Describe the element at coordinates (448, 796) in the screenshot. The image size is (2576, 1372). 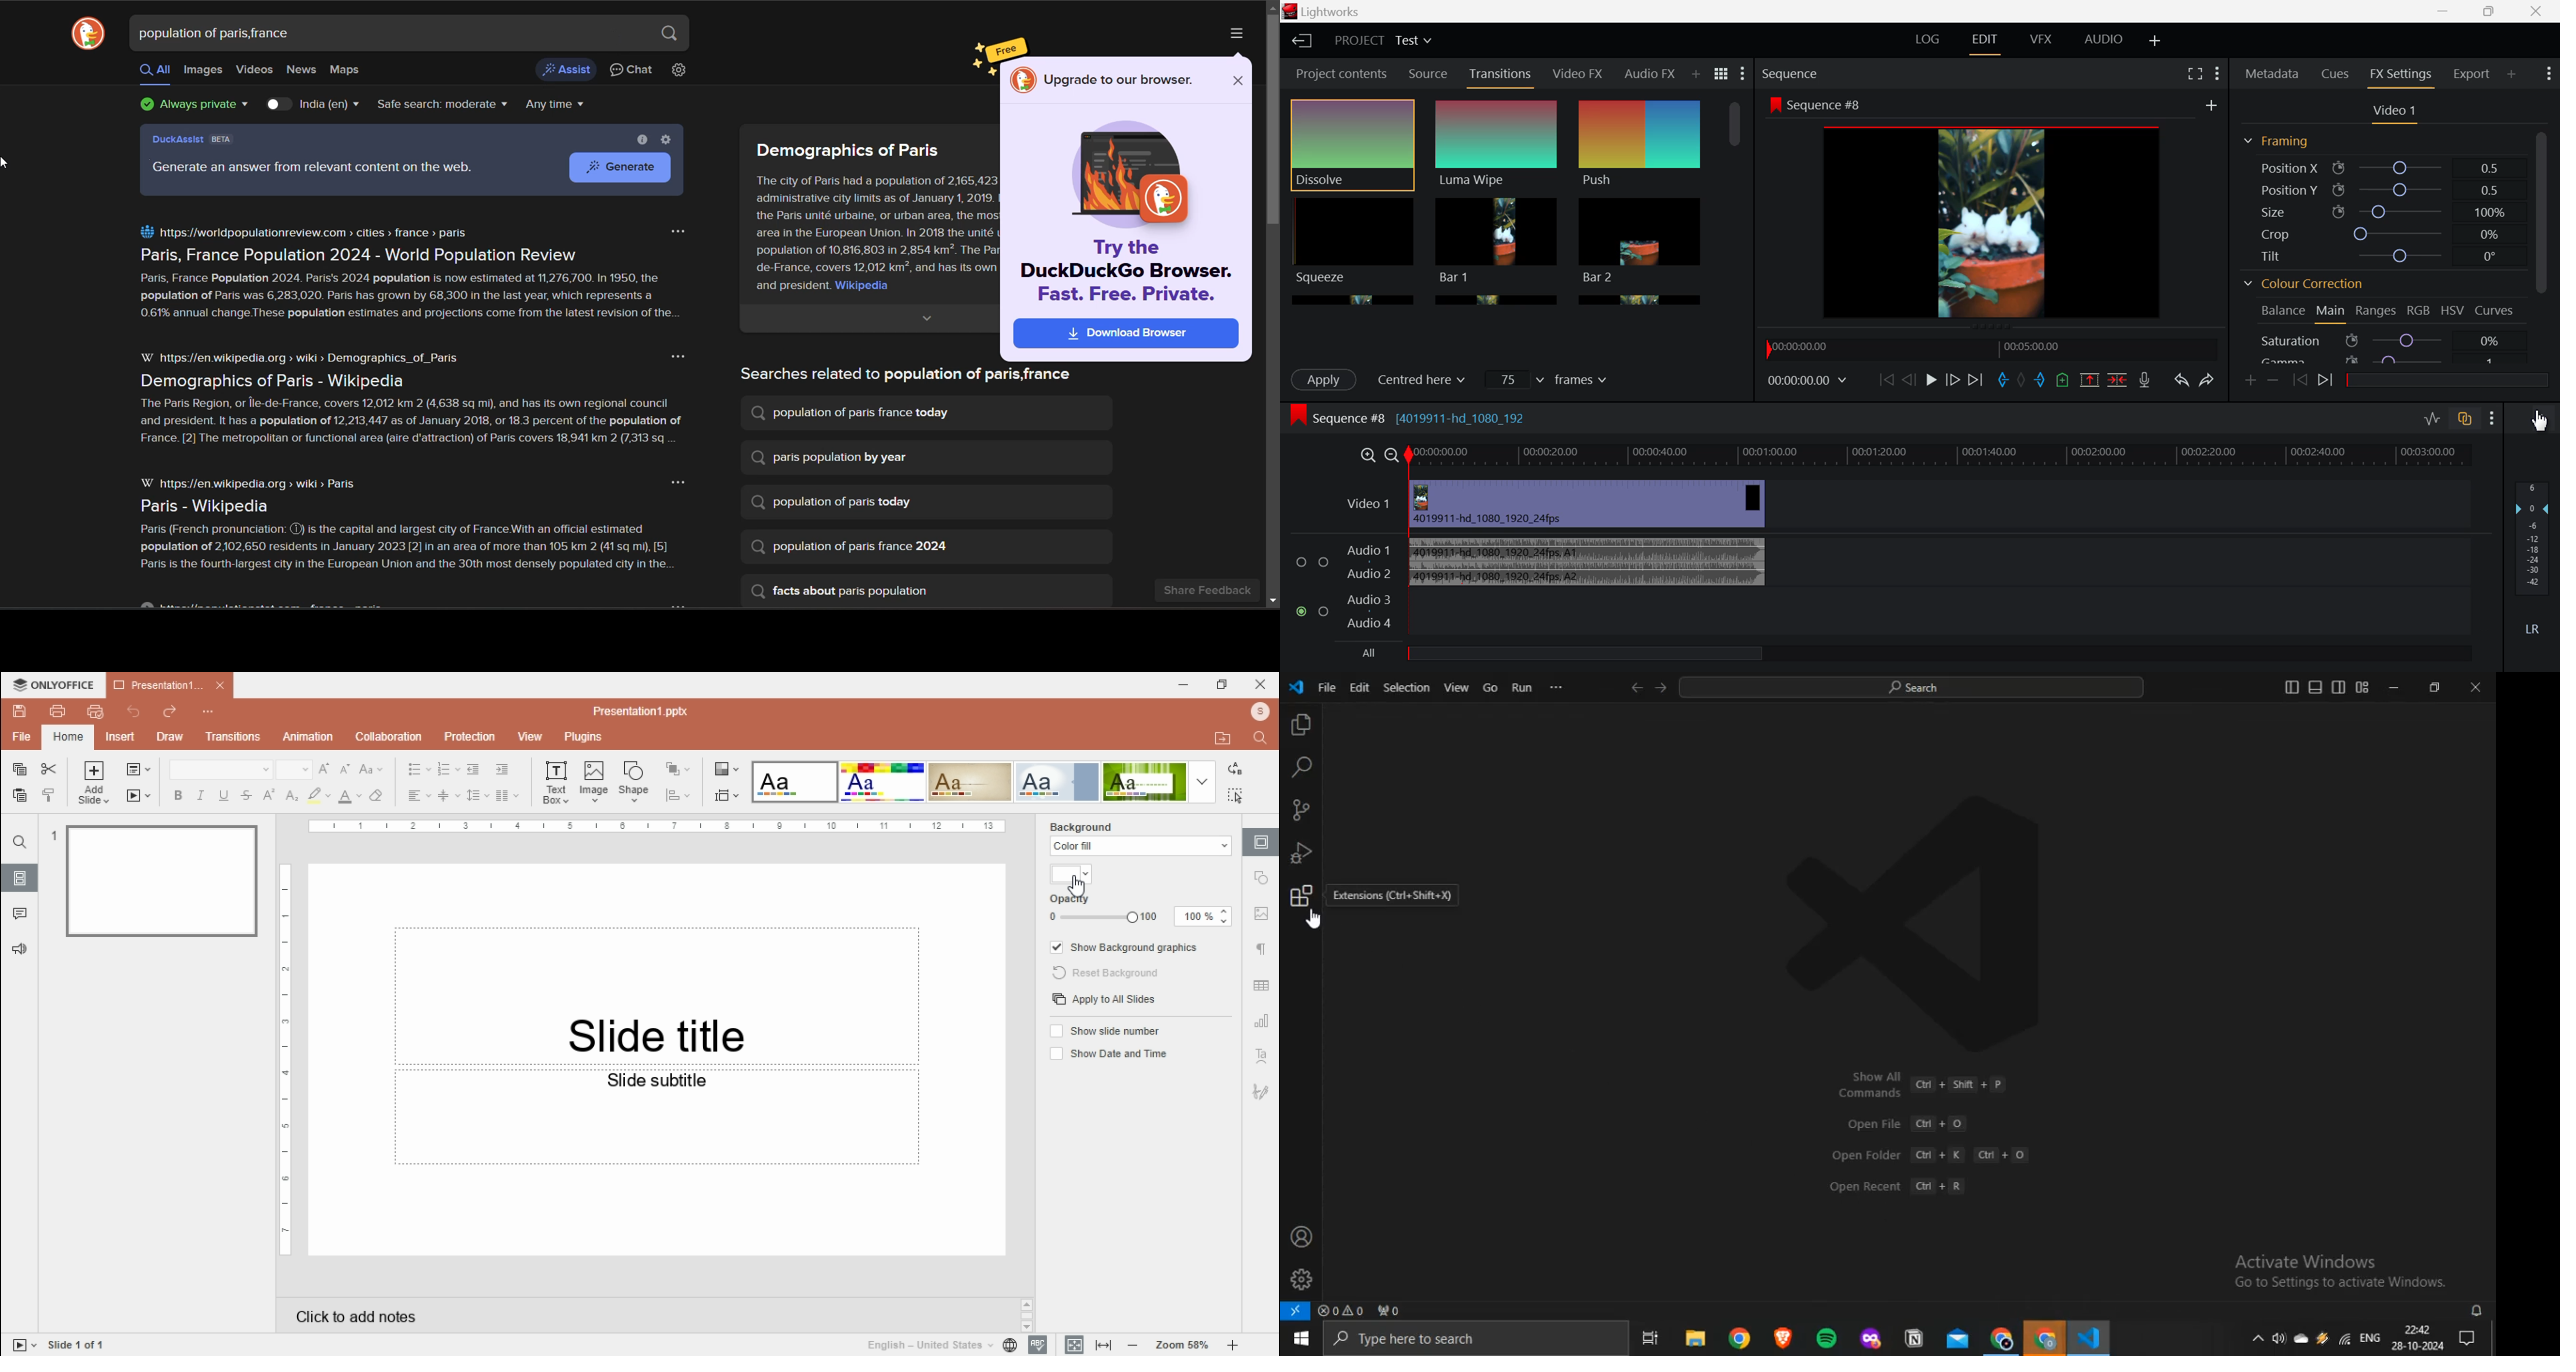
I see `vertical align` at that location.